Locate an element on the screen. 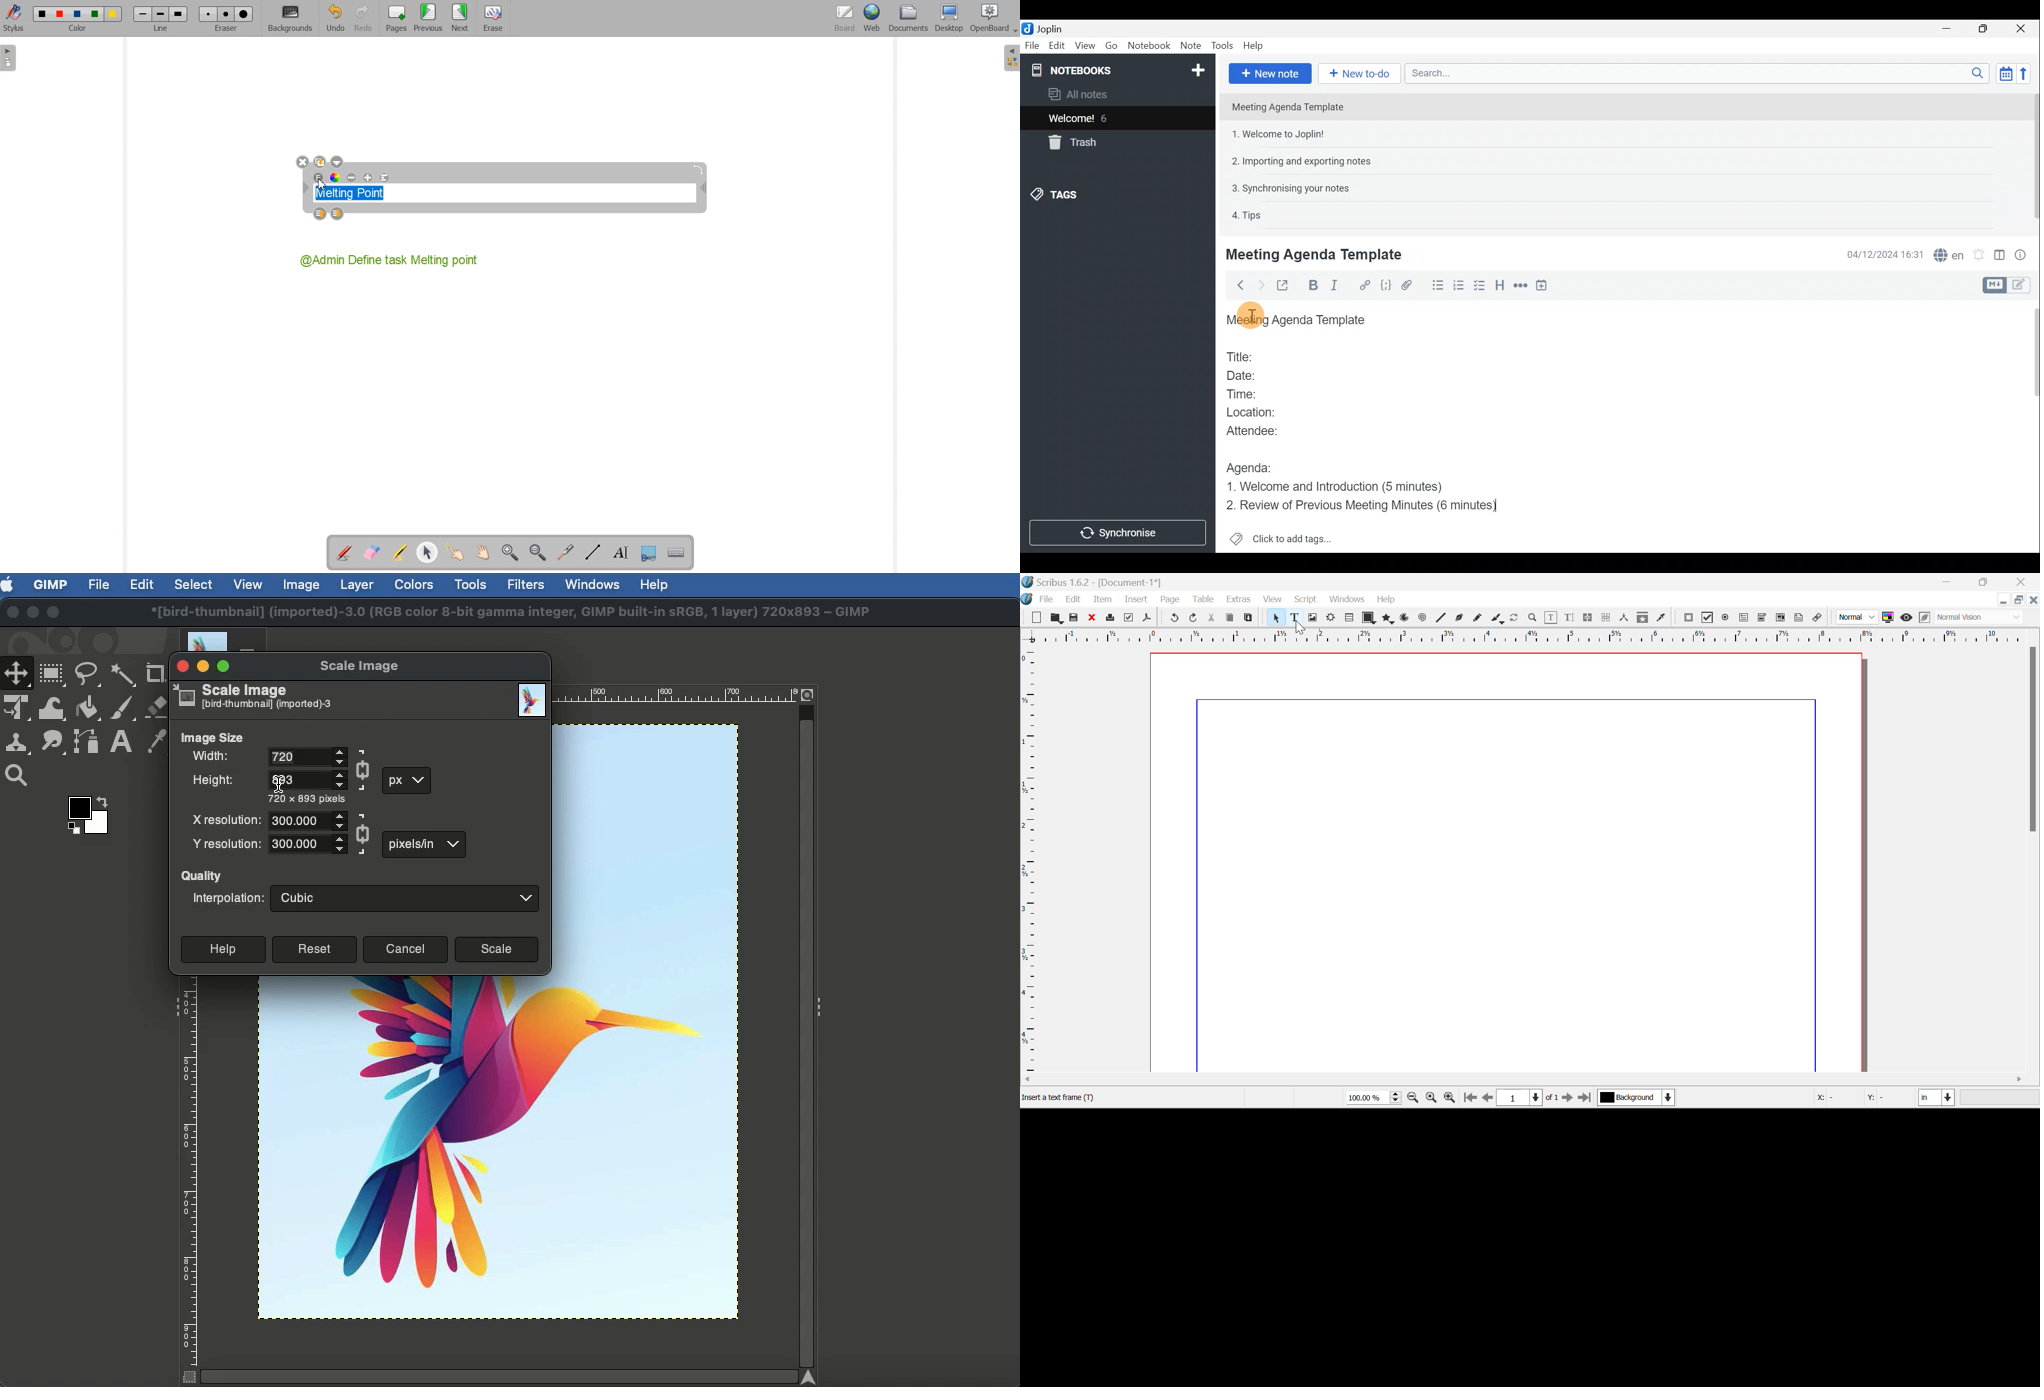 This screenshot has height=1400, width=2044. New note is located at coordinates (1270, 74).